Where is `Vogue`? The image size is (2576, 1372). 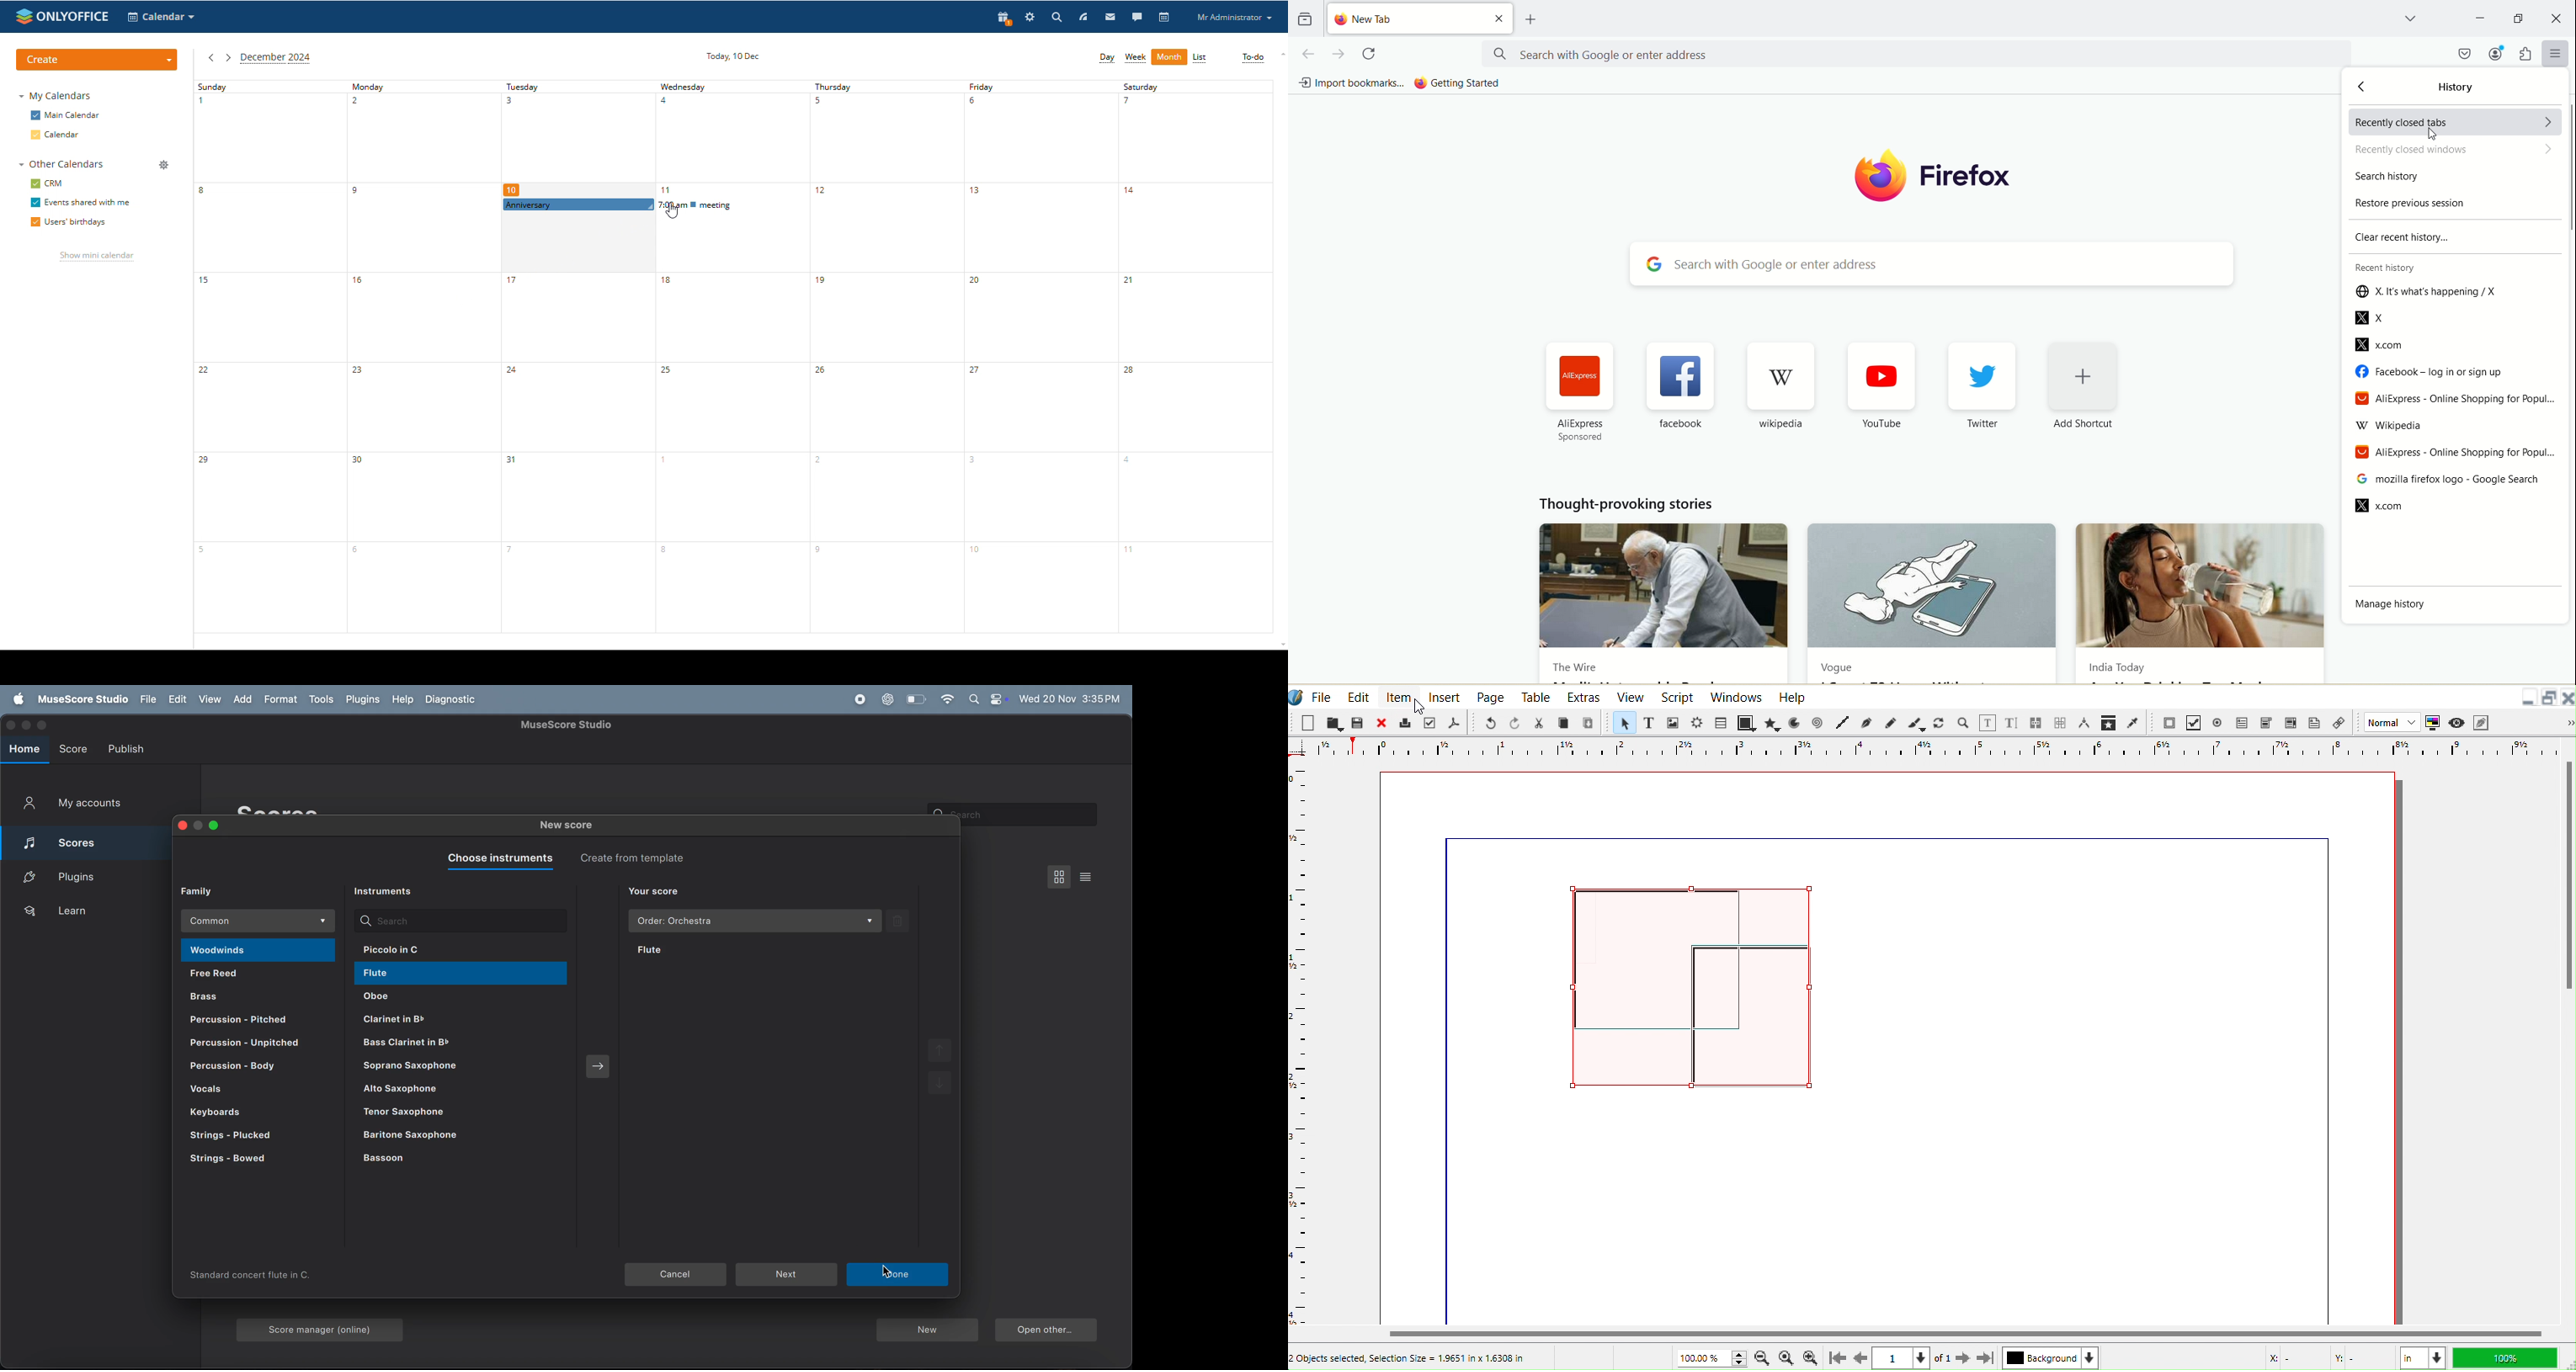 Vogue is located at coordinates (1933, 586).